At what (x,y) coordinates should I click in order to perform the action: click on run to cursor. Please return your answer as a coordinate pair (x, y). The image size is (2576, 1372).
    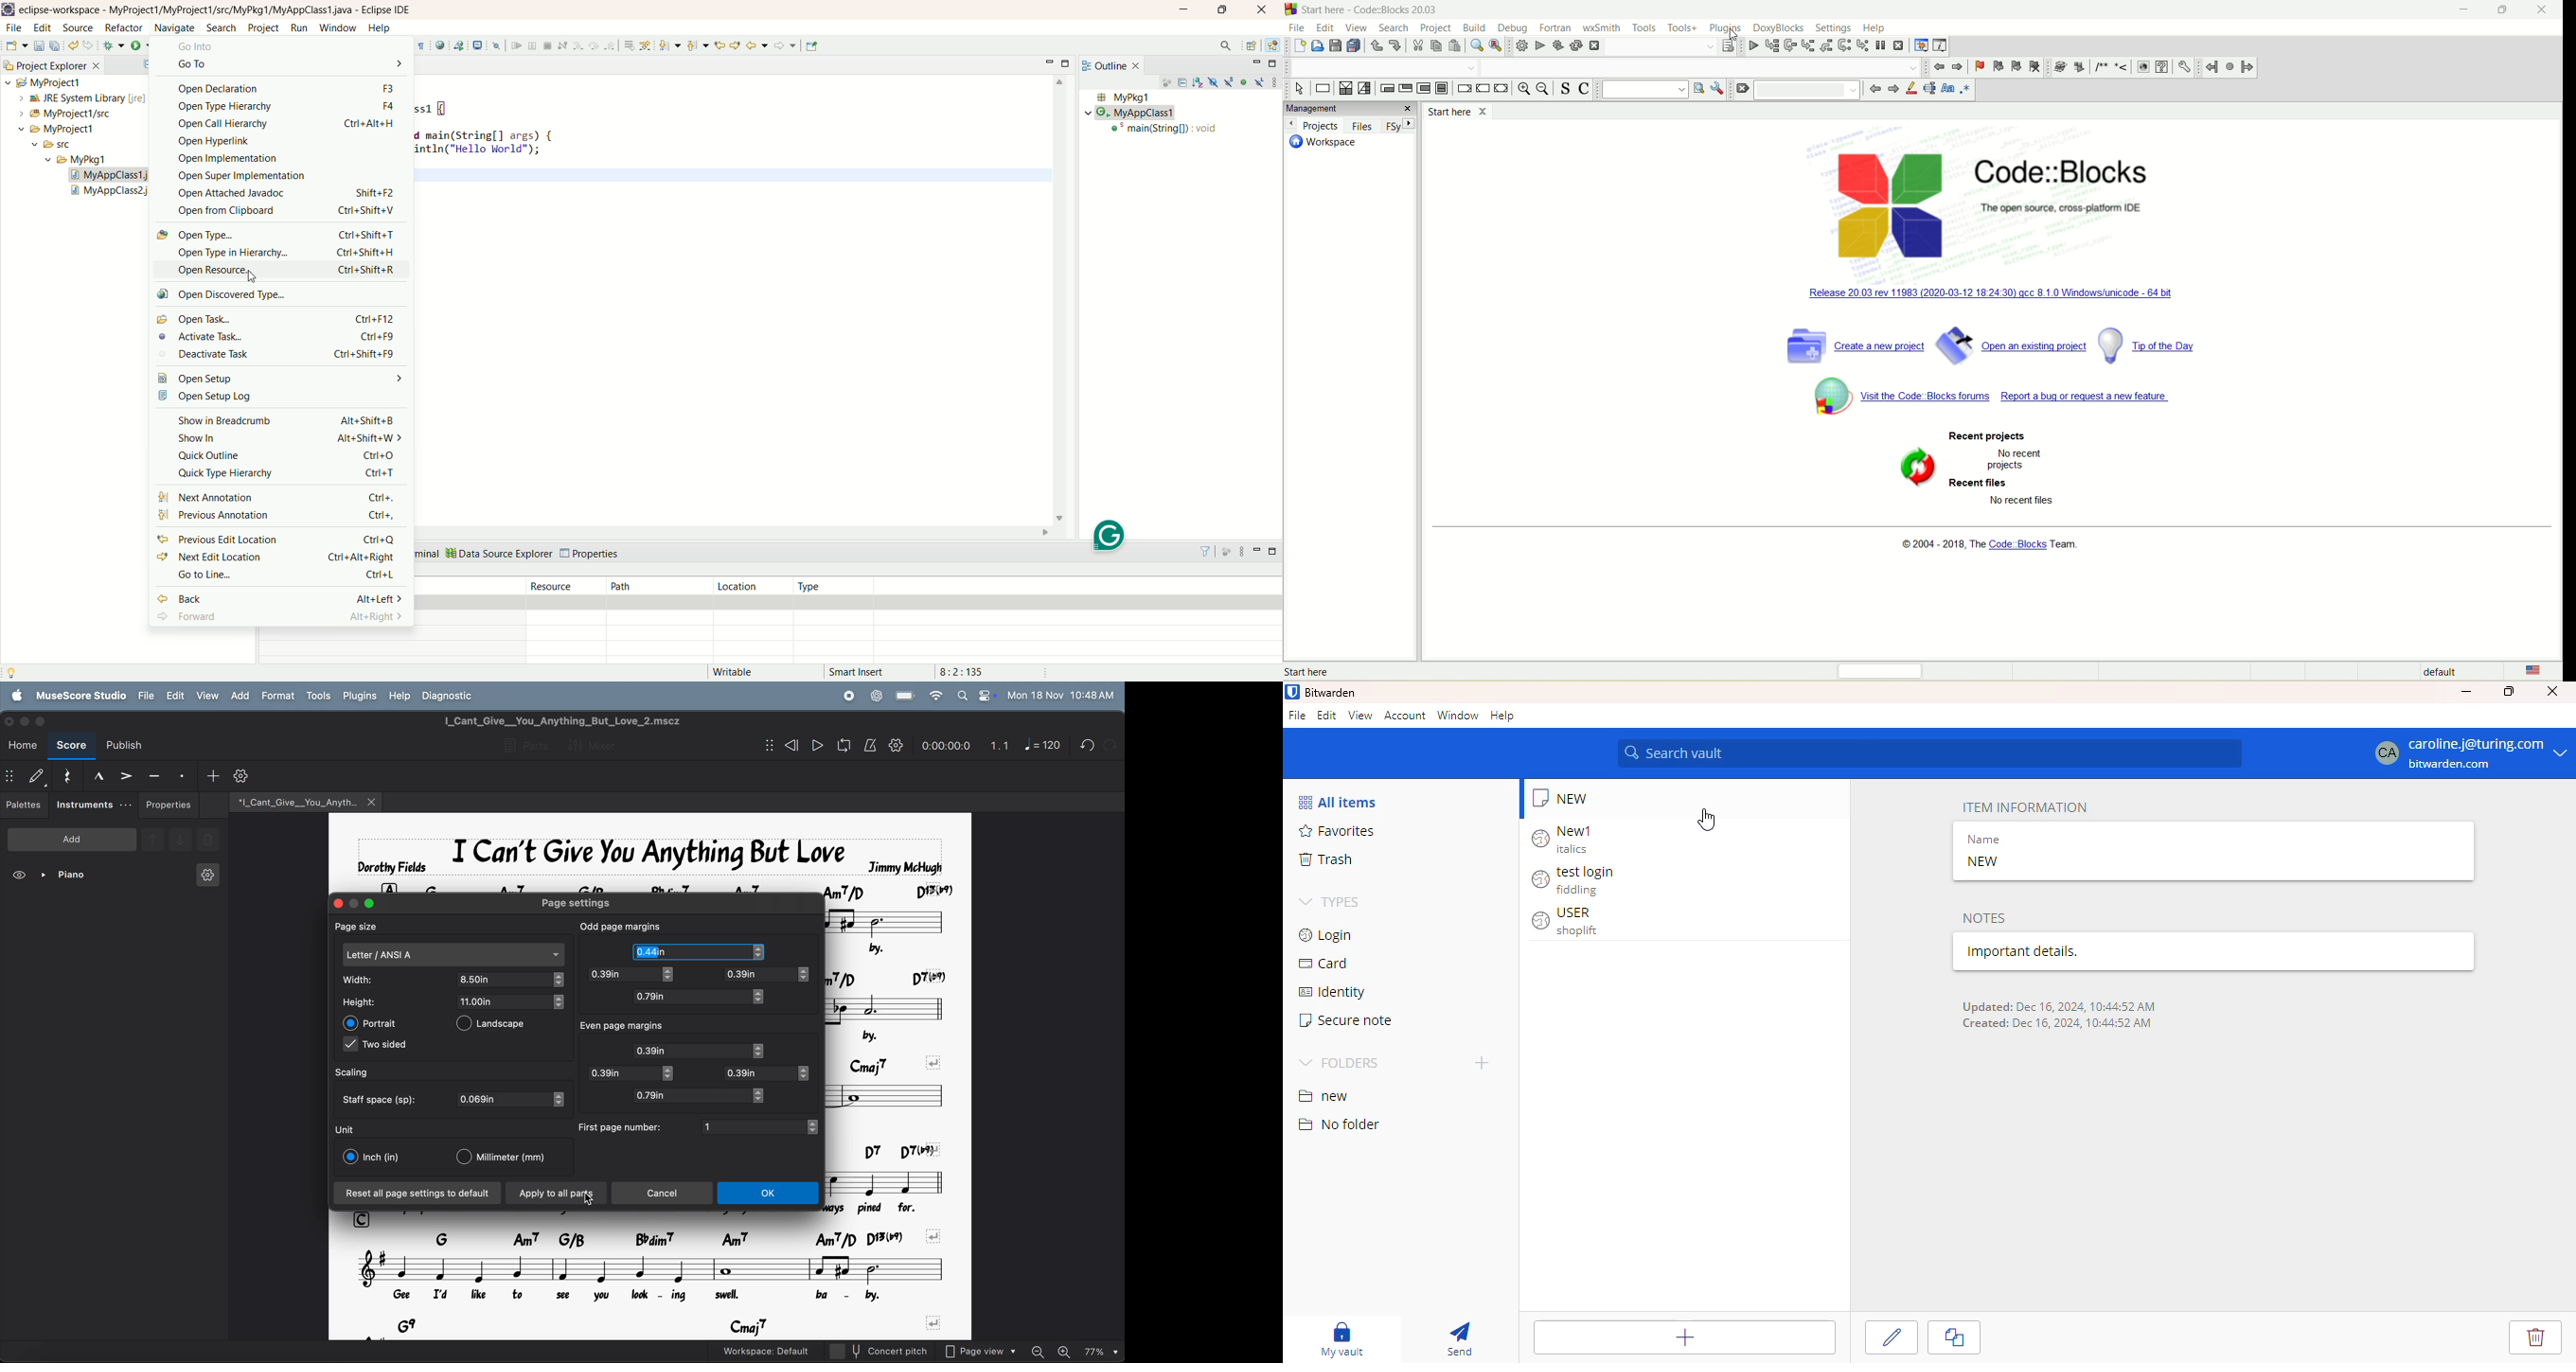
    Looking at the image, I should click on (1771, 45).